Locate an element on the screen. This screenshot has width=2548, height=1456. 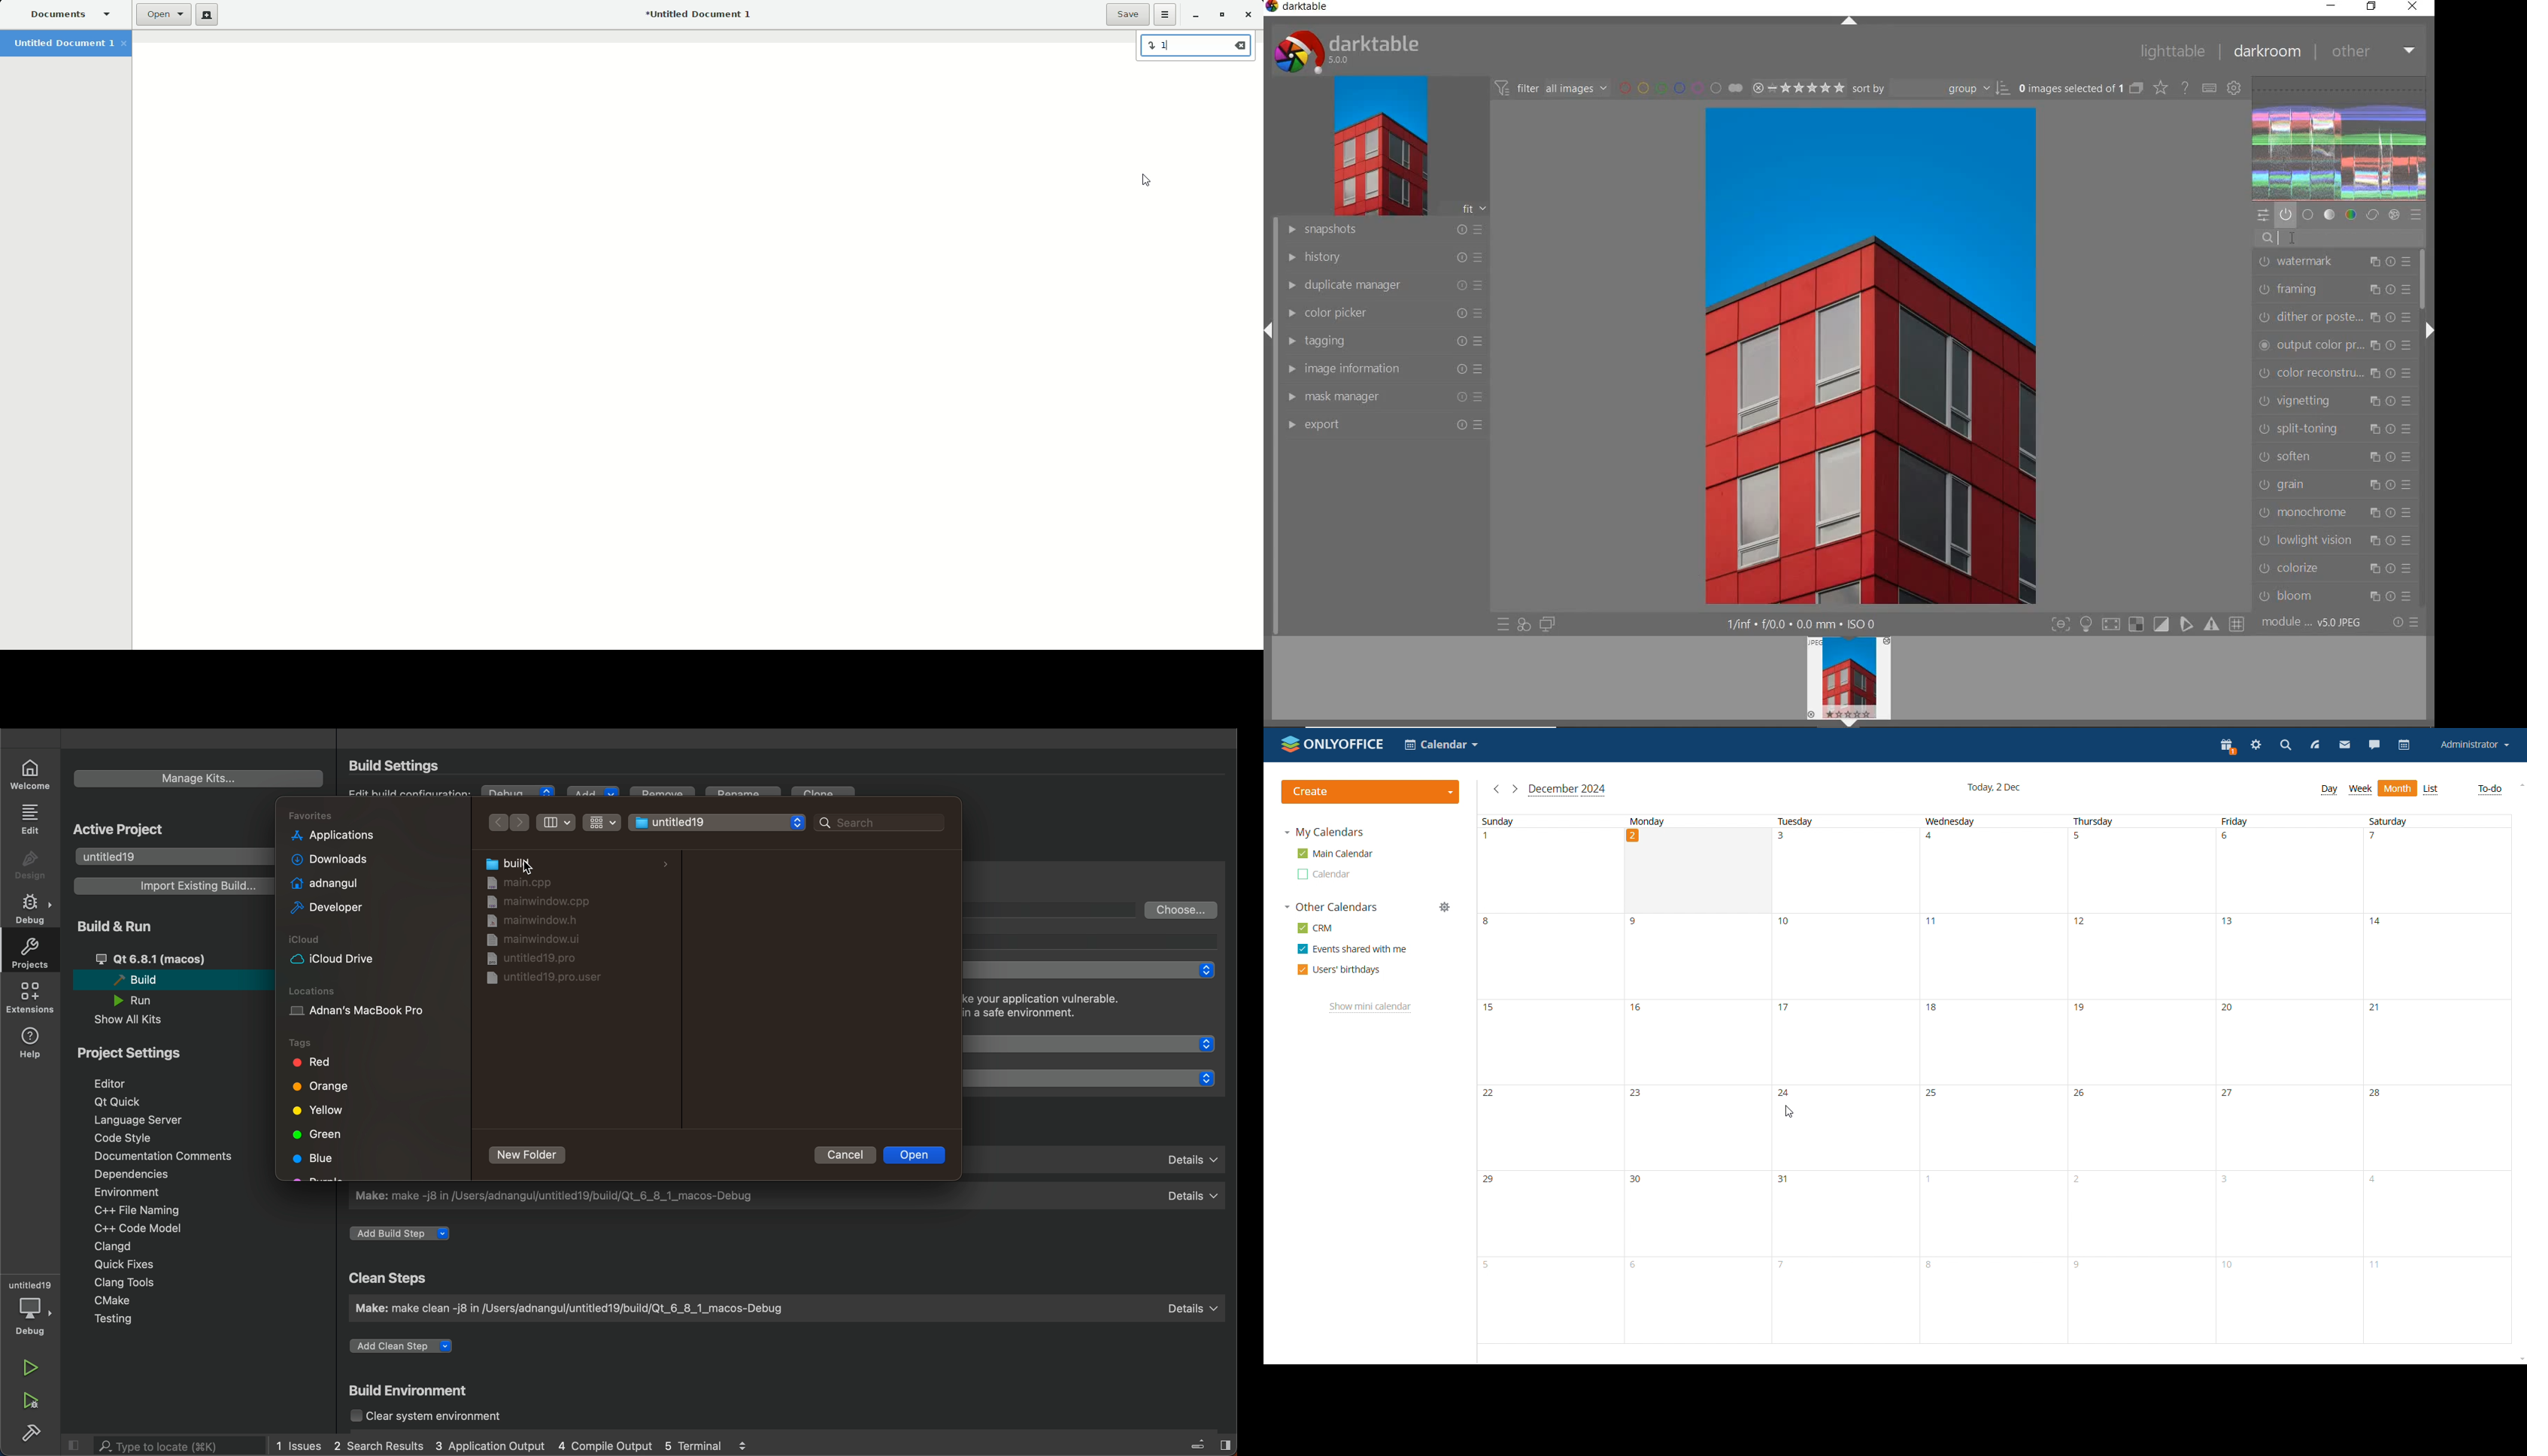
darktable is located at coordinates (1305, 9).